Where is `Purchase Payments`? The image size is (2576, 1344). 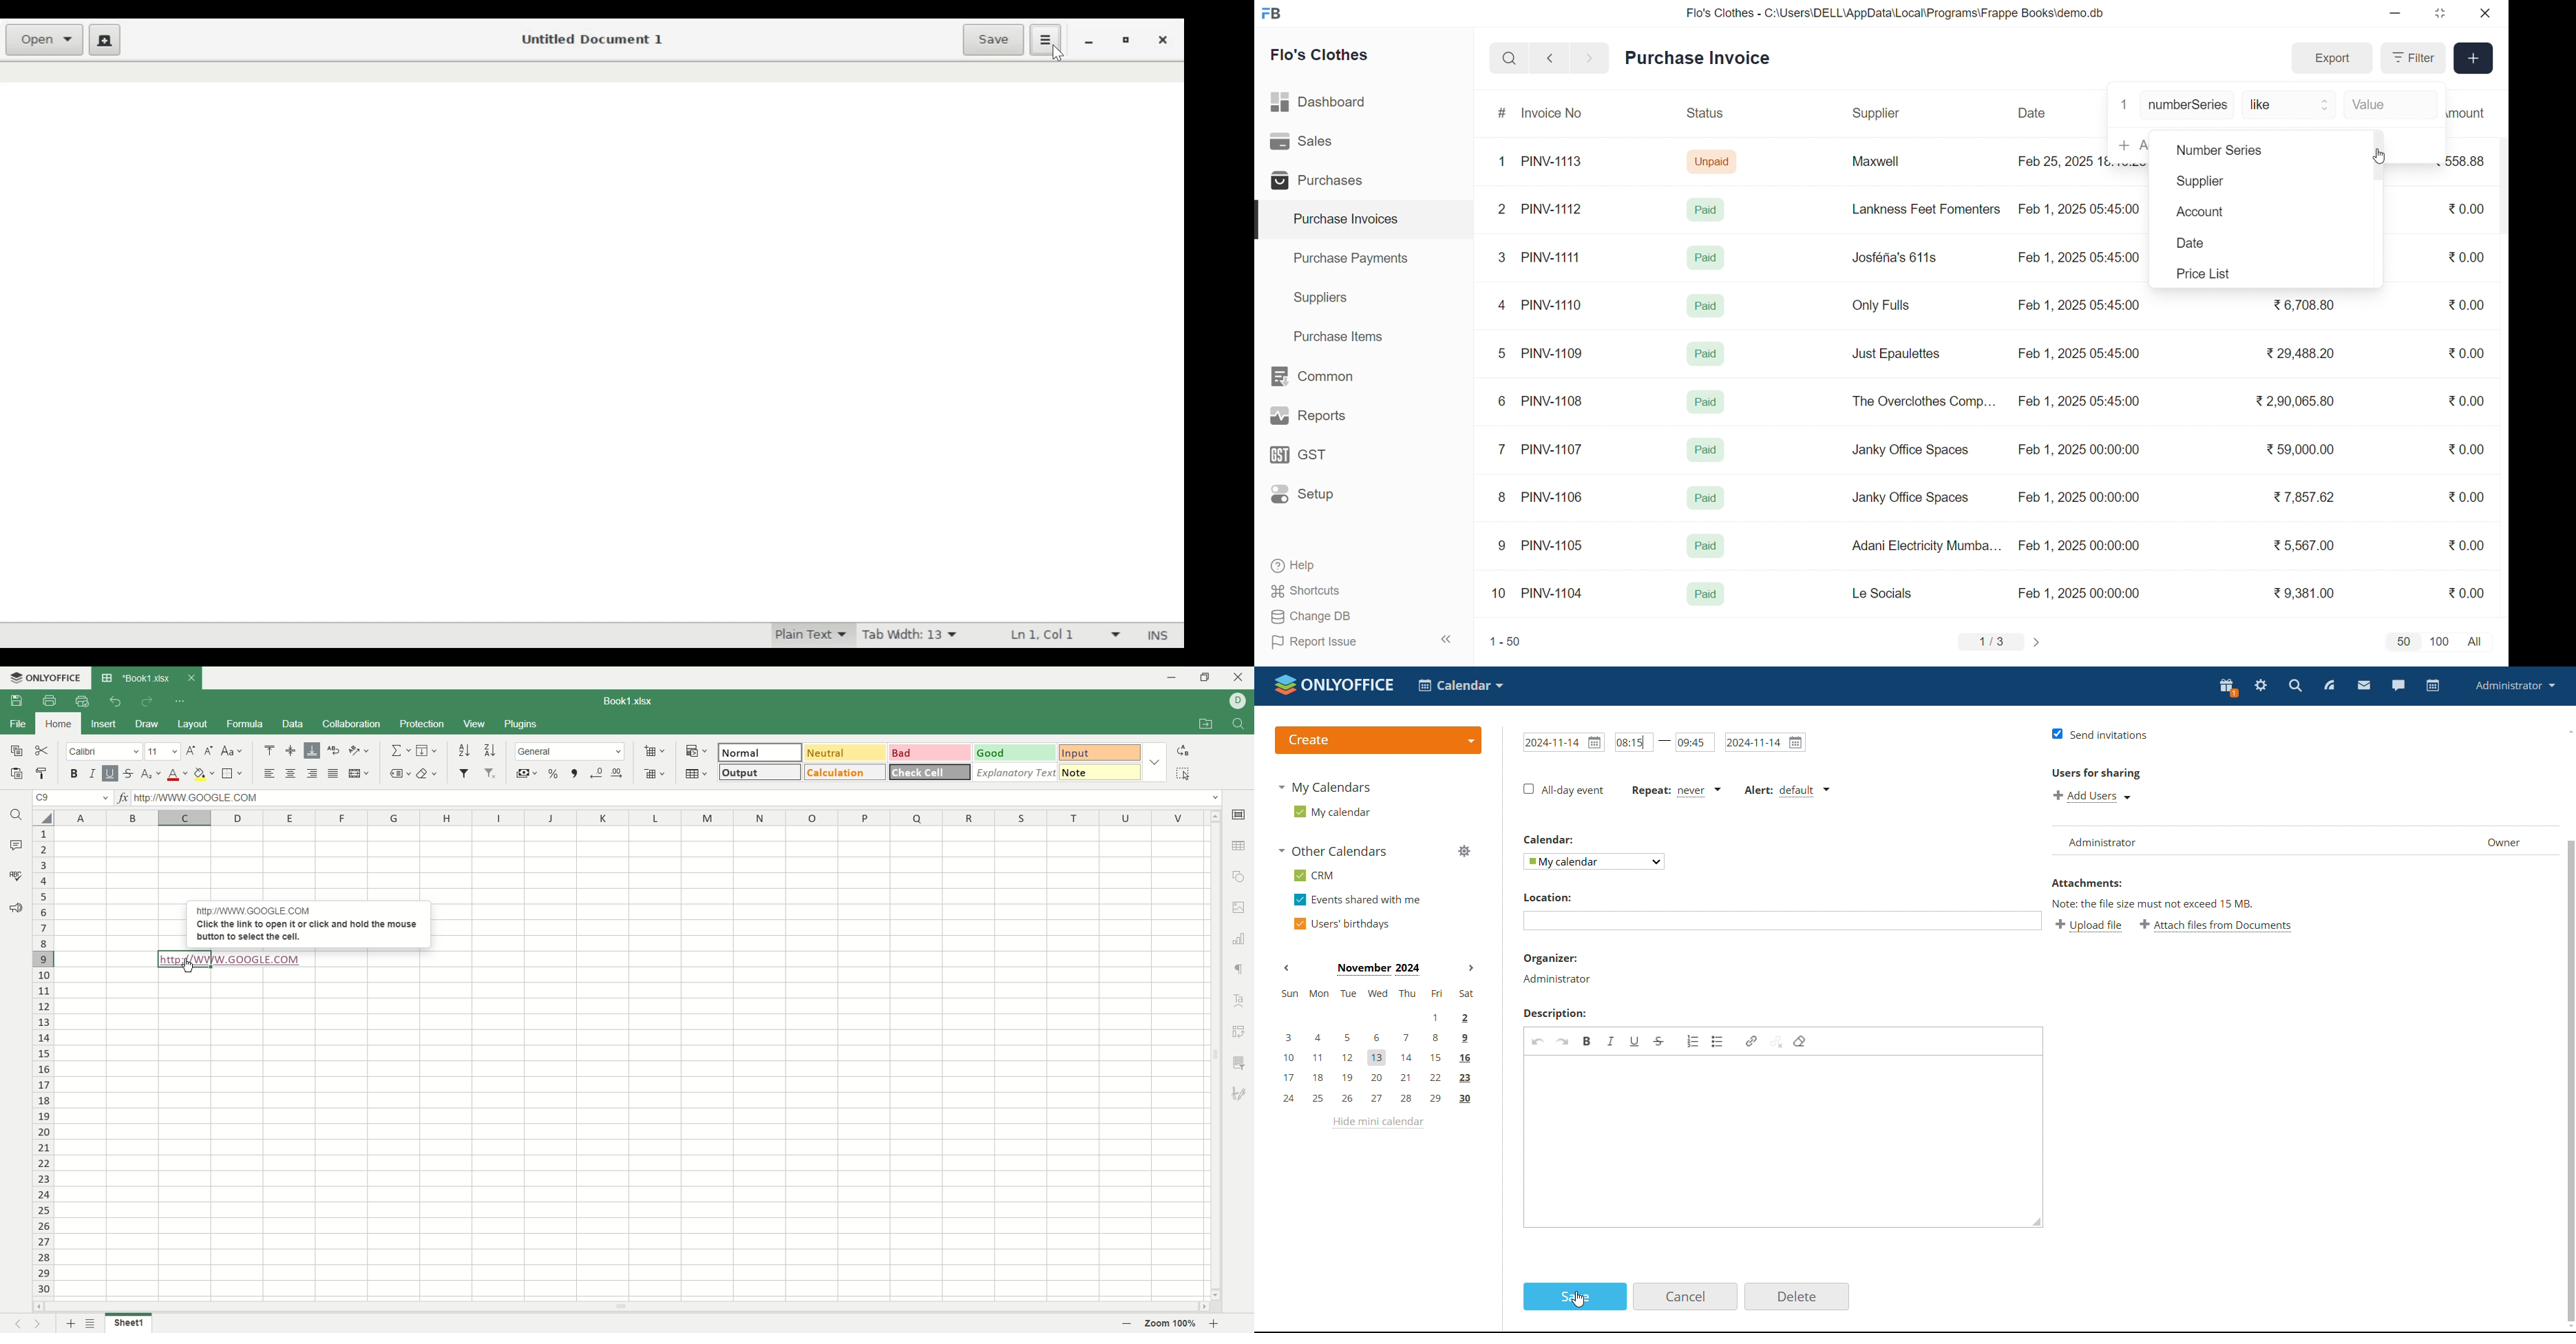 Purchase Payments is located at coordinates (1355, 257).